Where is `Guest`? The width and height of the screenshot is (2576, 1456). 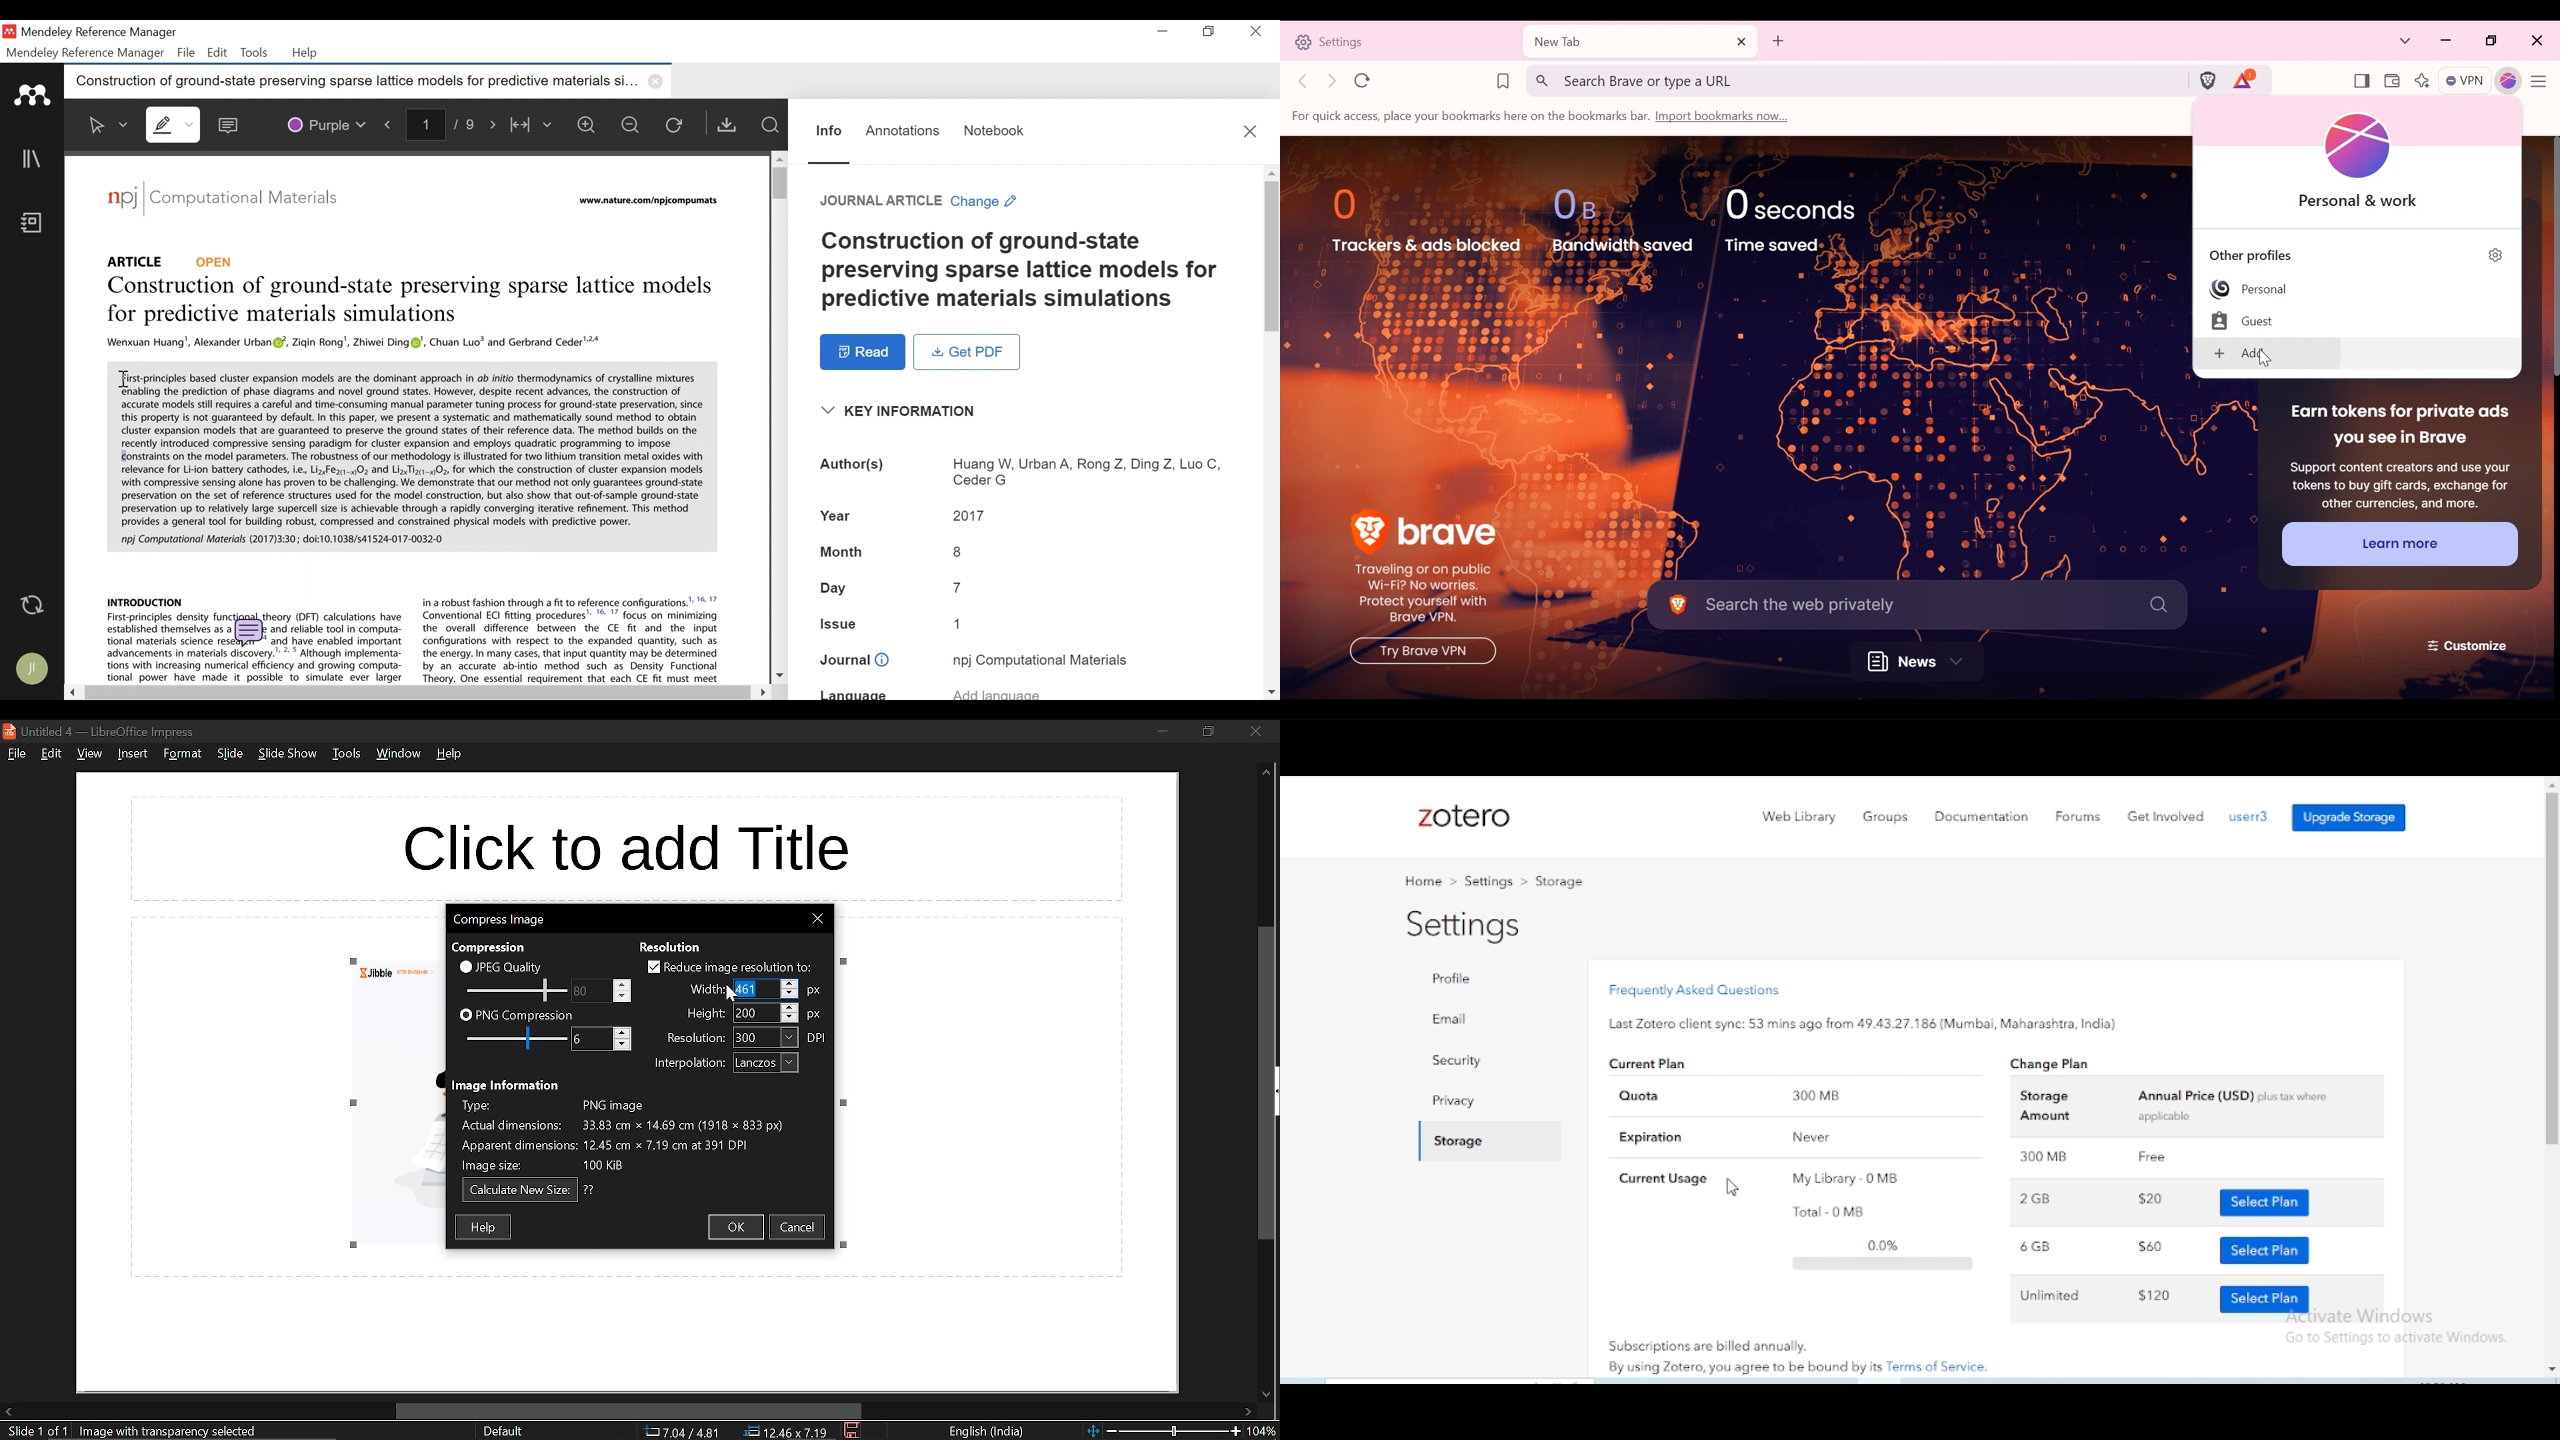 Guest is located at coordinates (2253, 321).